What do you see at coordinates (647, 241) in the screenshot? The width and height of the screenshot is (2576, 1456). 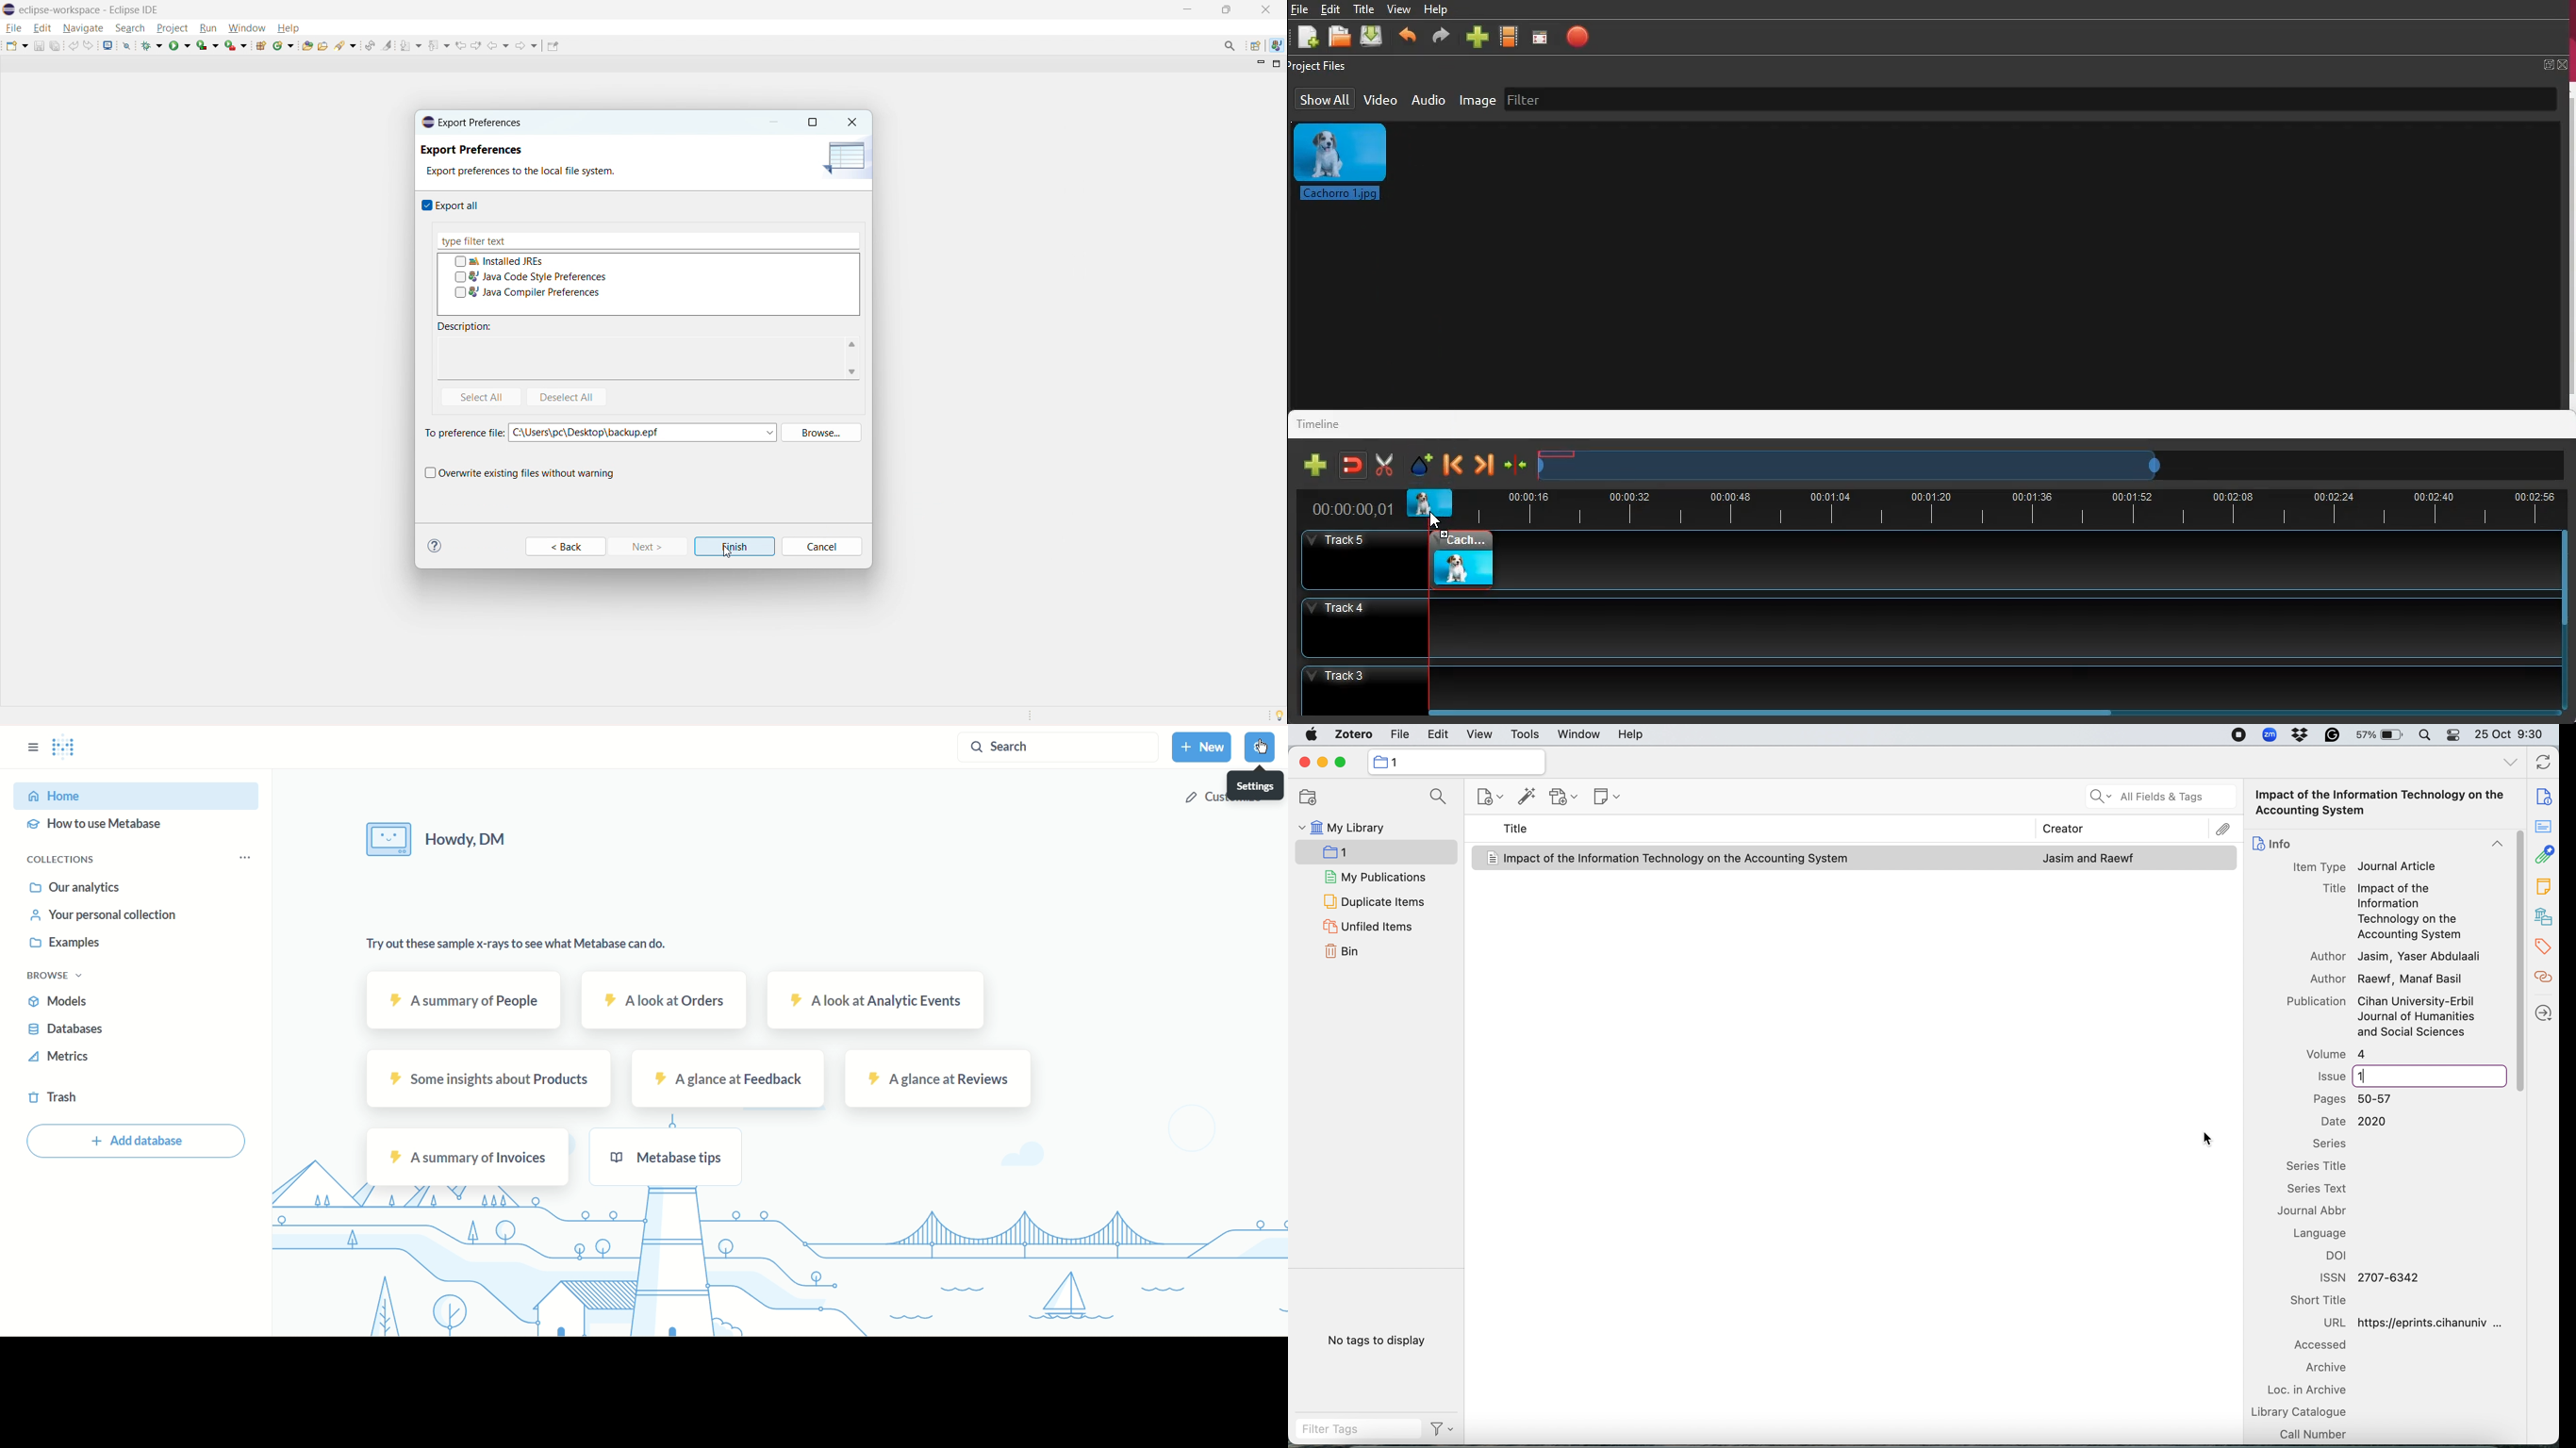 I see `type filter text` at bounding box center [647, 241].